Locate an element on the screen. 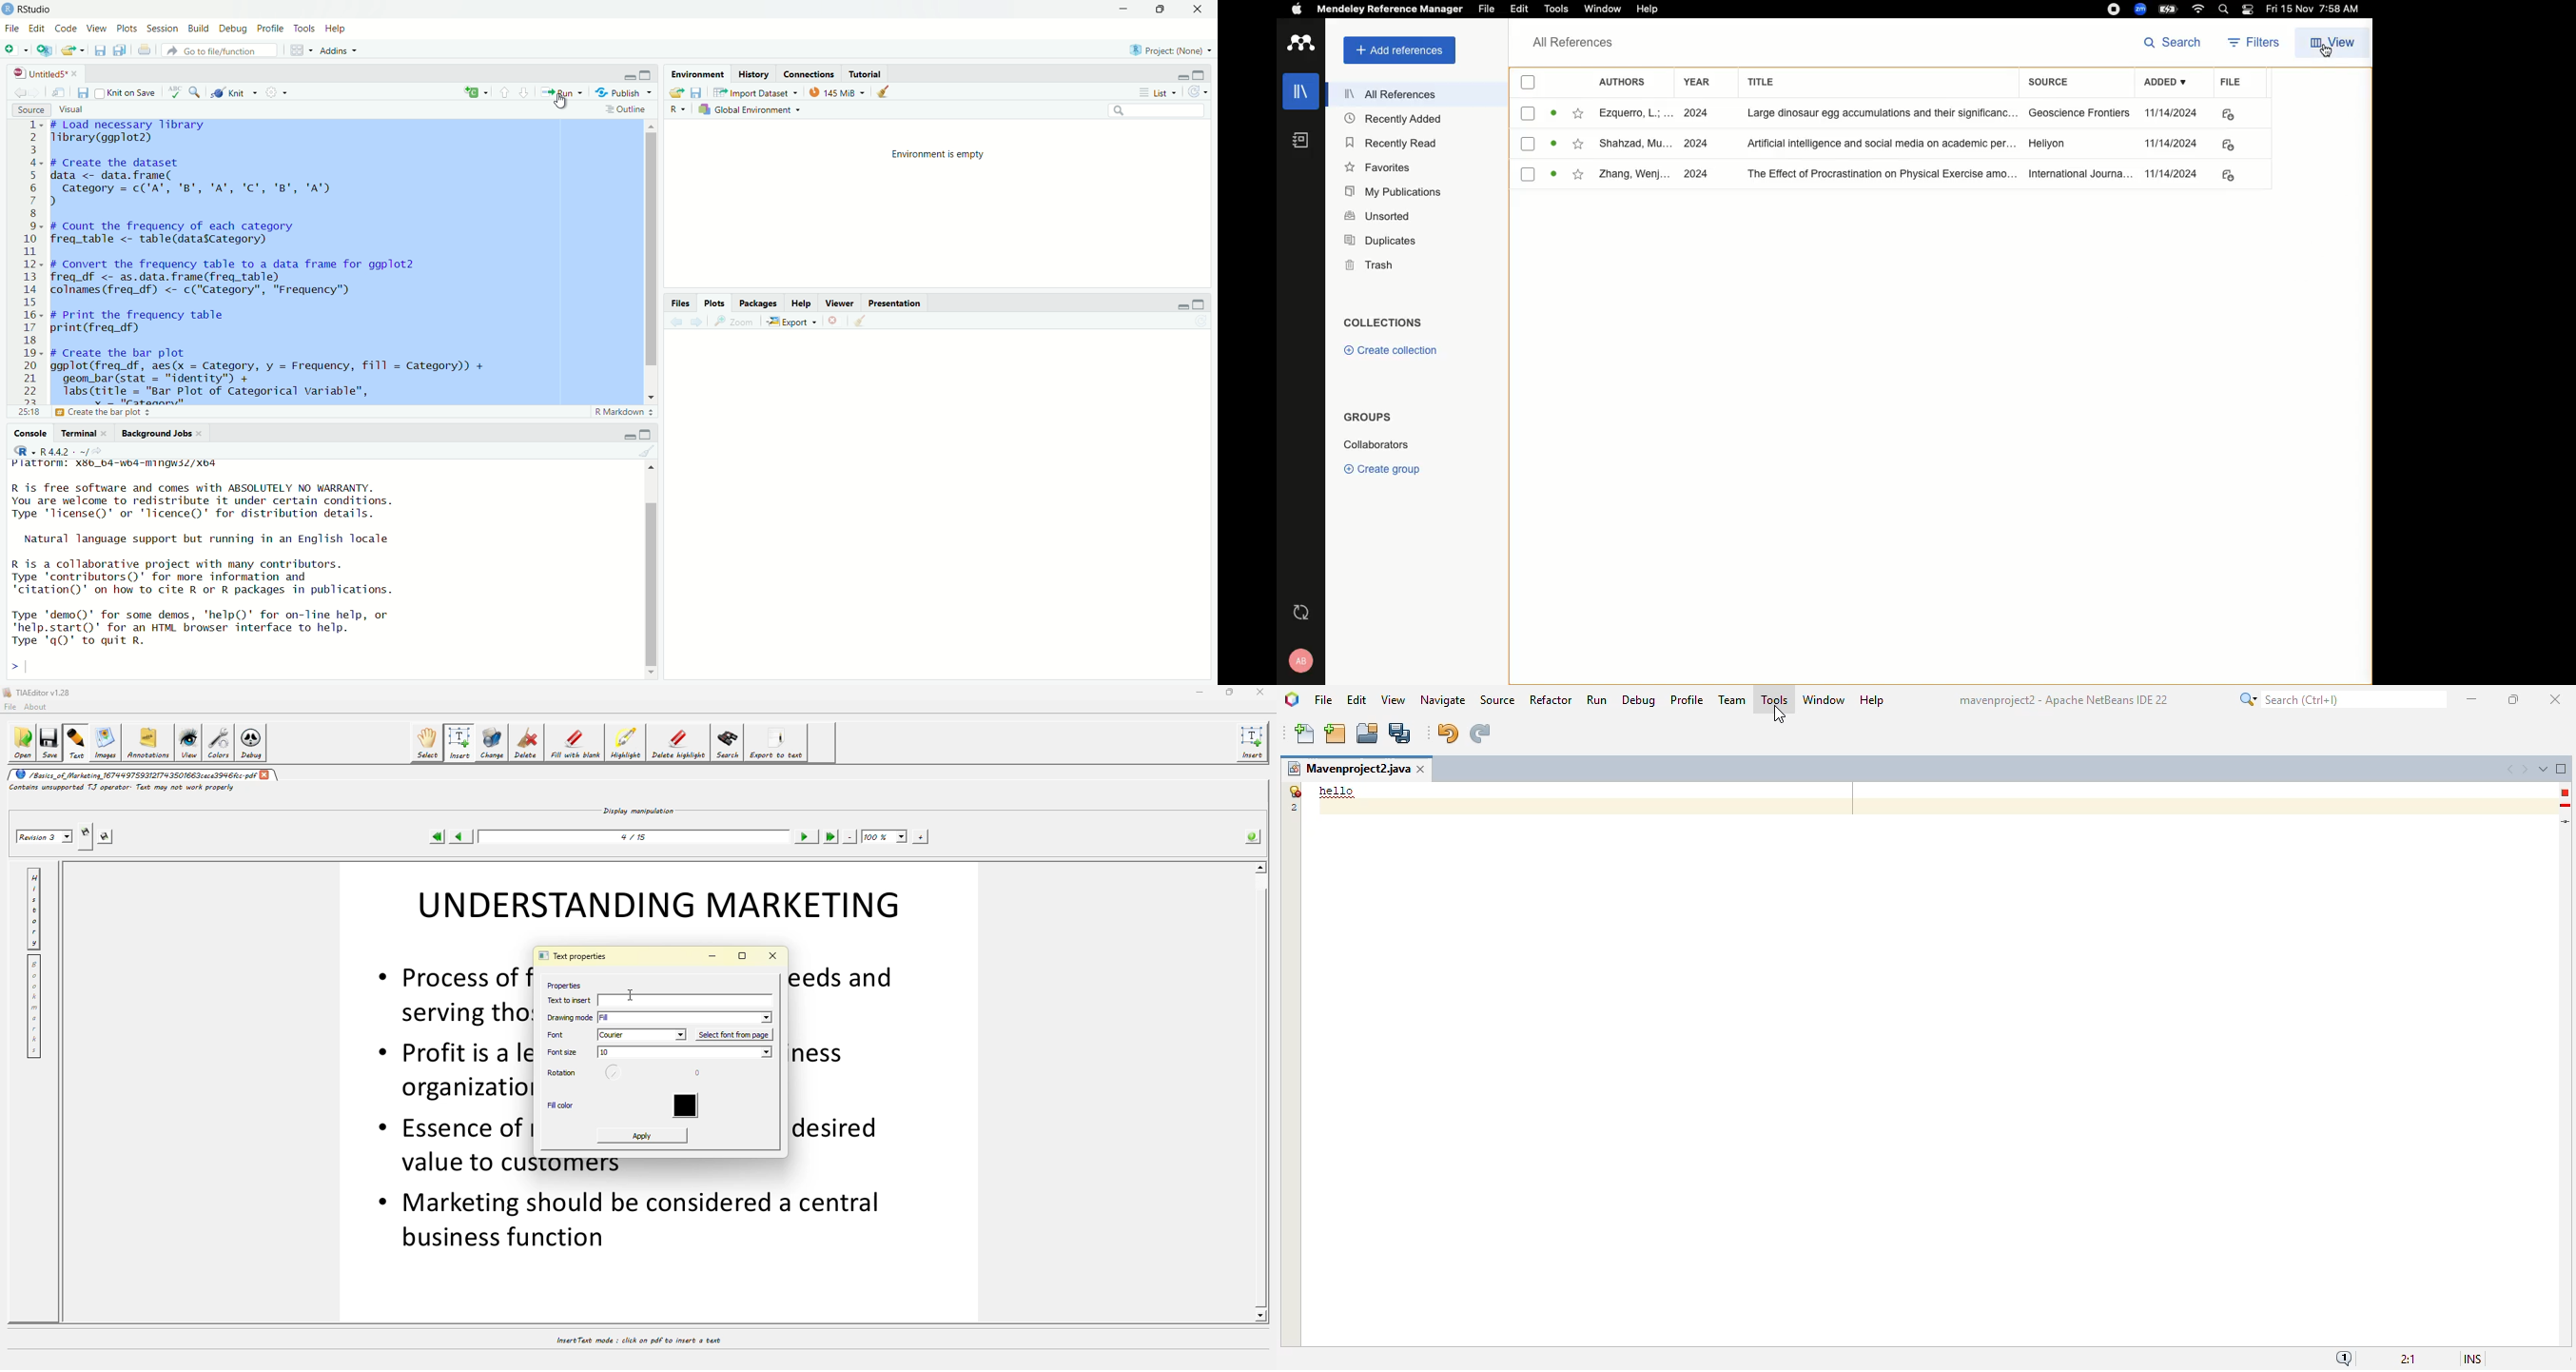 This screenshot has width=2576, height=1372. minimize is located at coordinates (1181, 76).